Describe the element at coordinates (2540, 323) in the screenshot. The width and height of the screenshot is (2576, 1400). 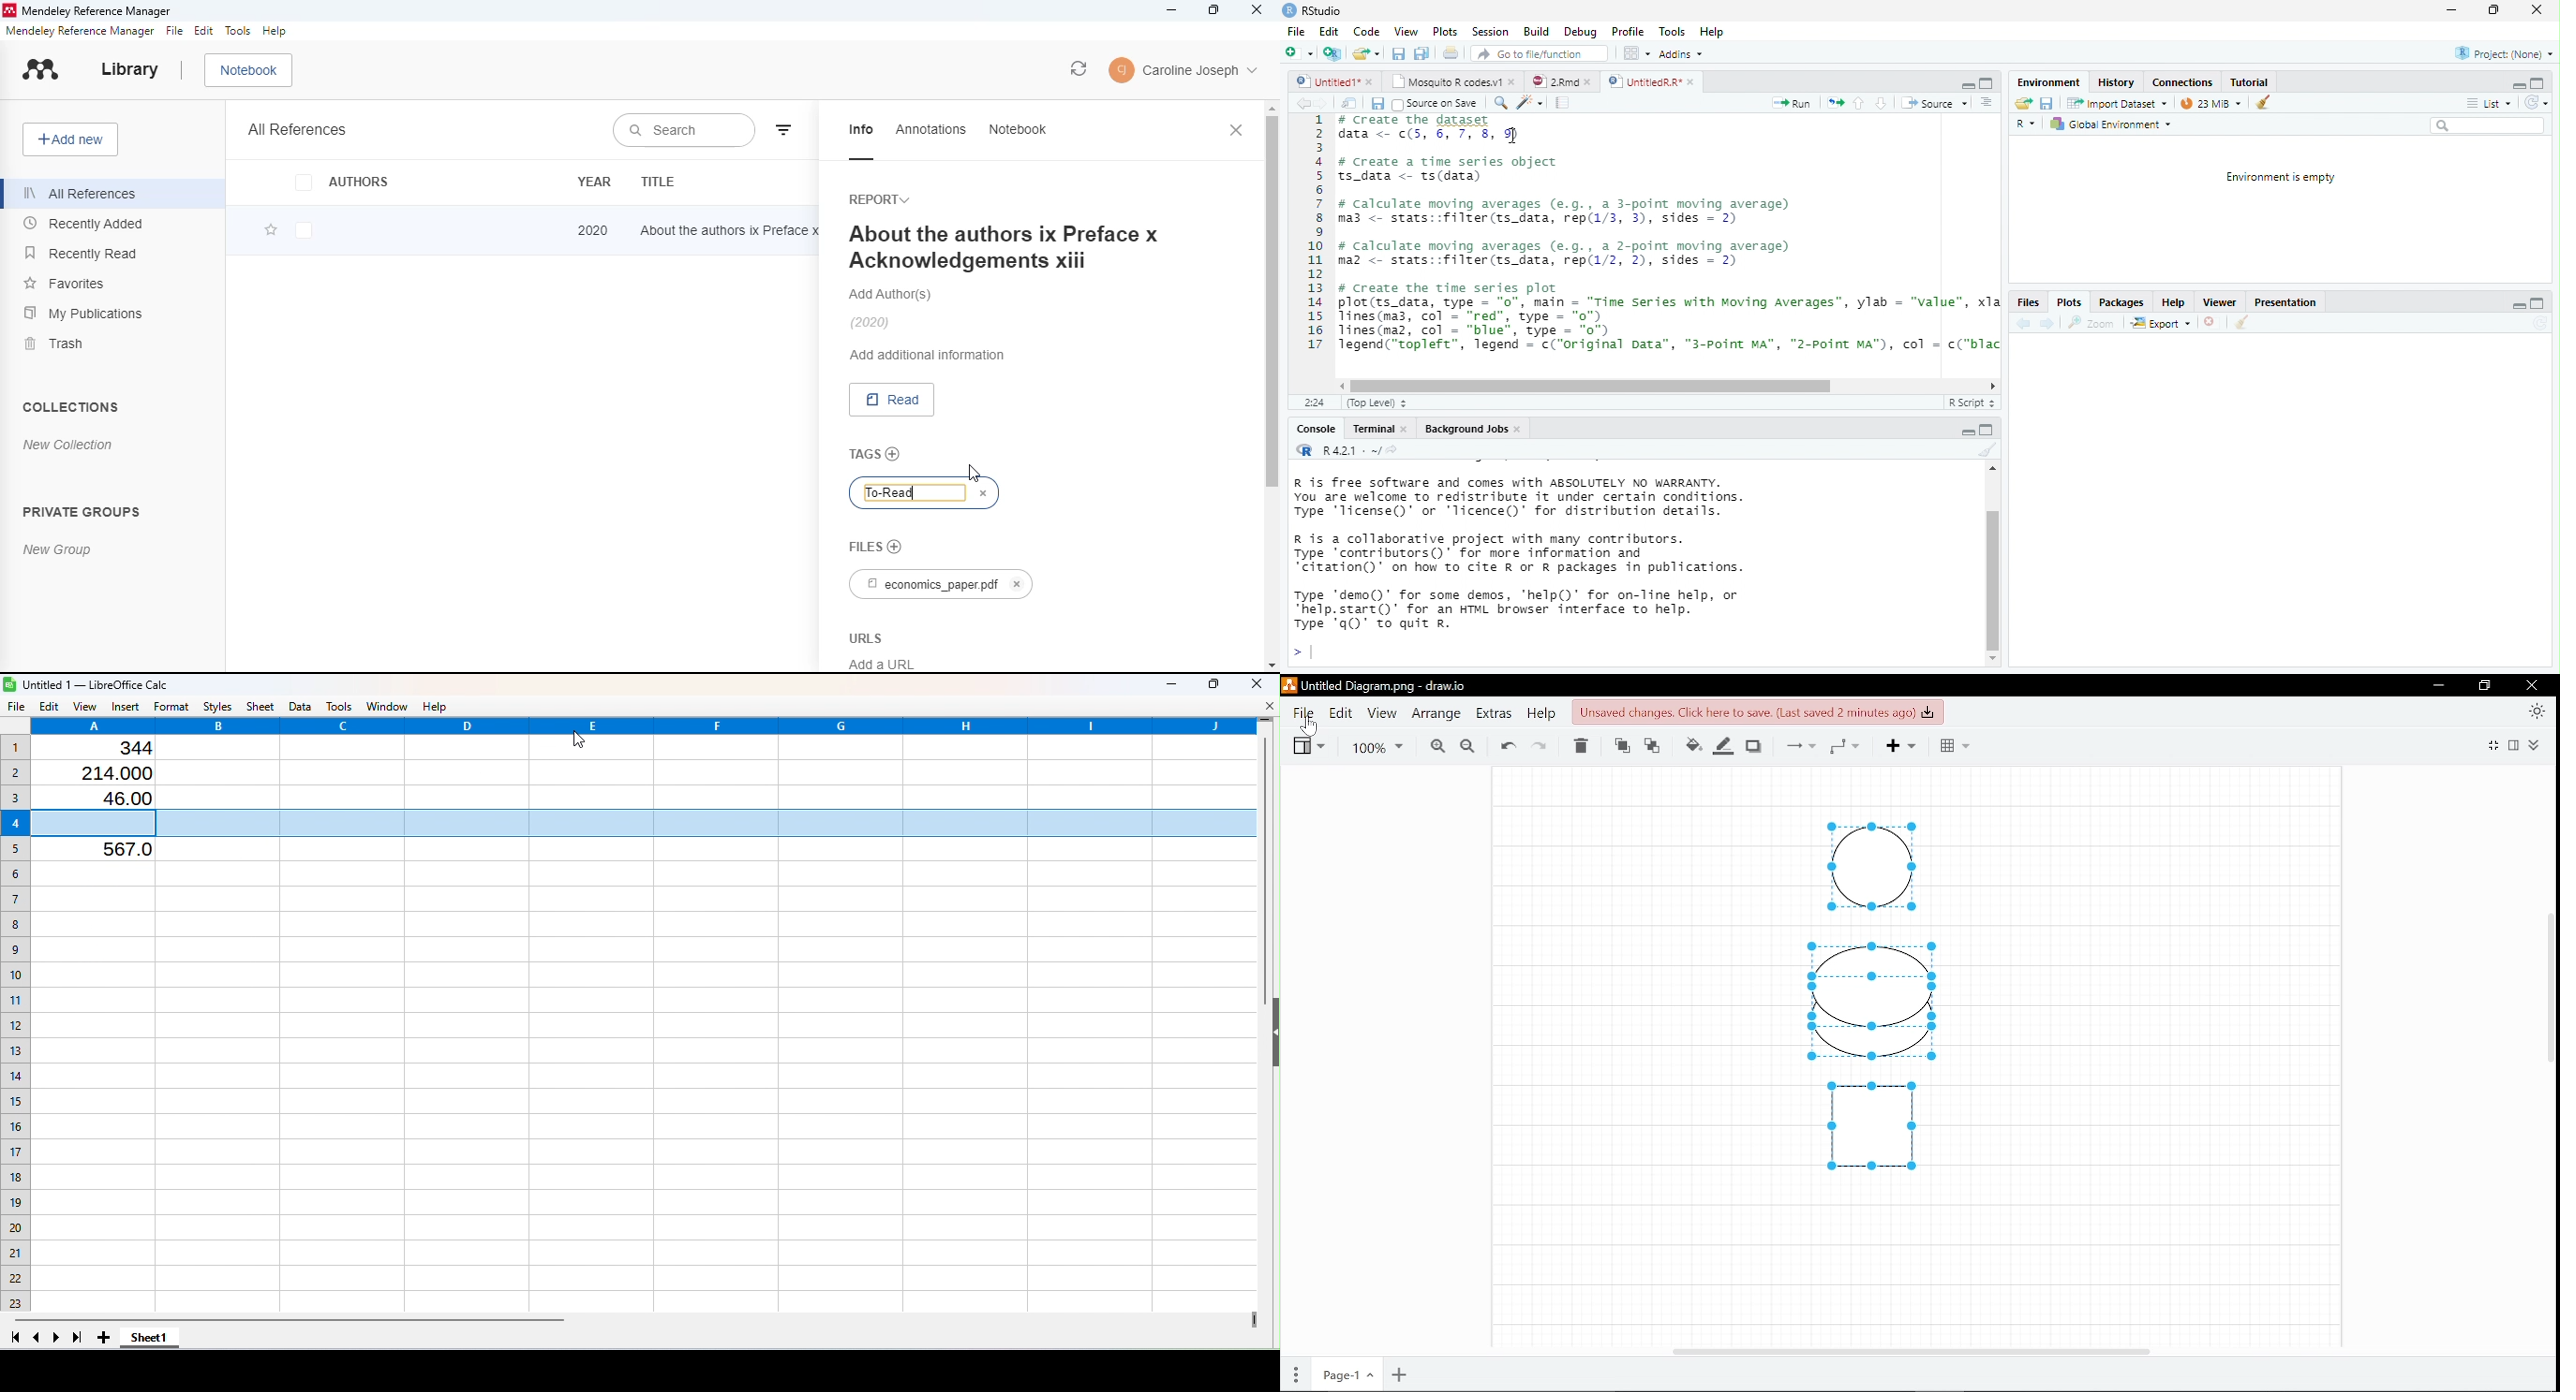
I see `Refresh` at that location.